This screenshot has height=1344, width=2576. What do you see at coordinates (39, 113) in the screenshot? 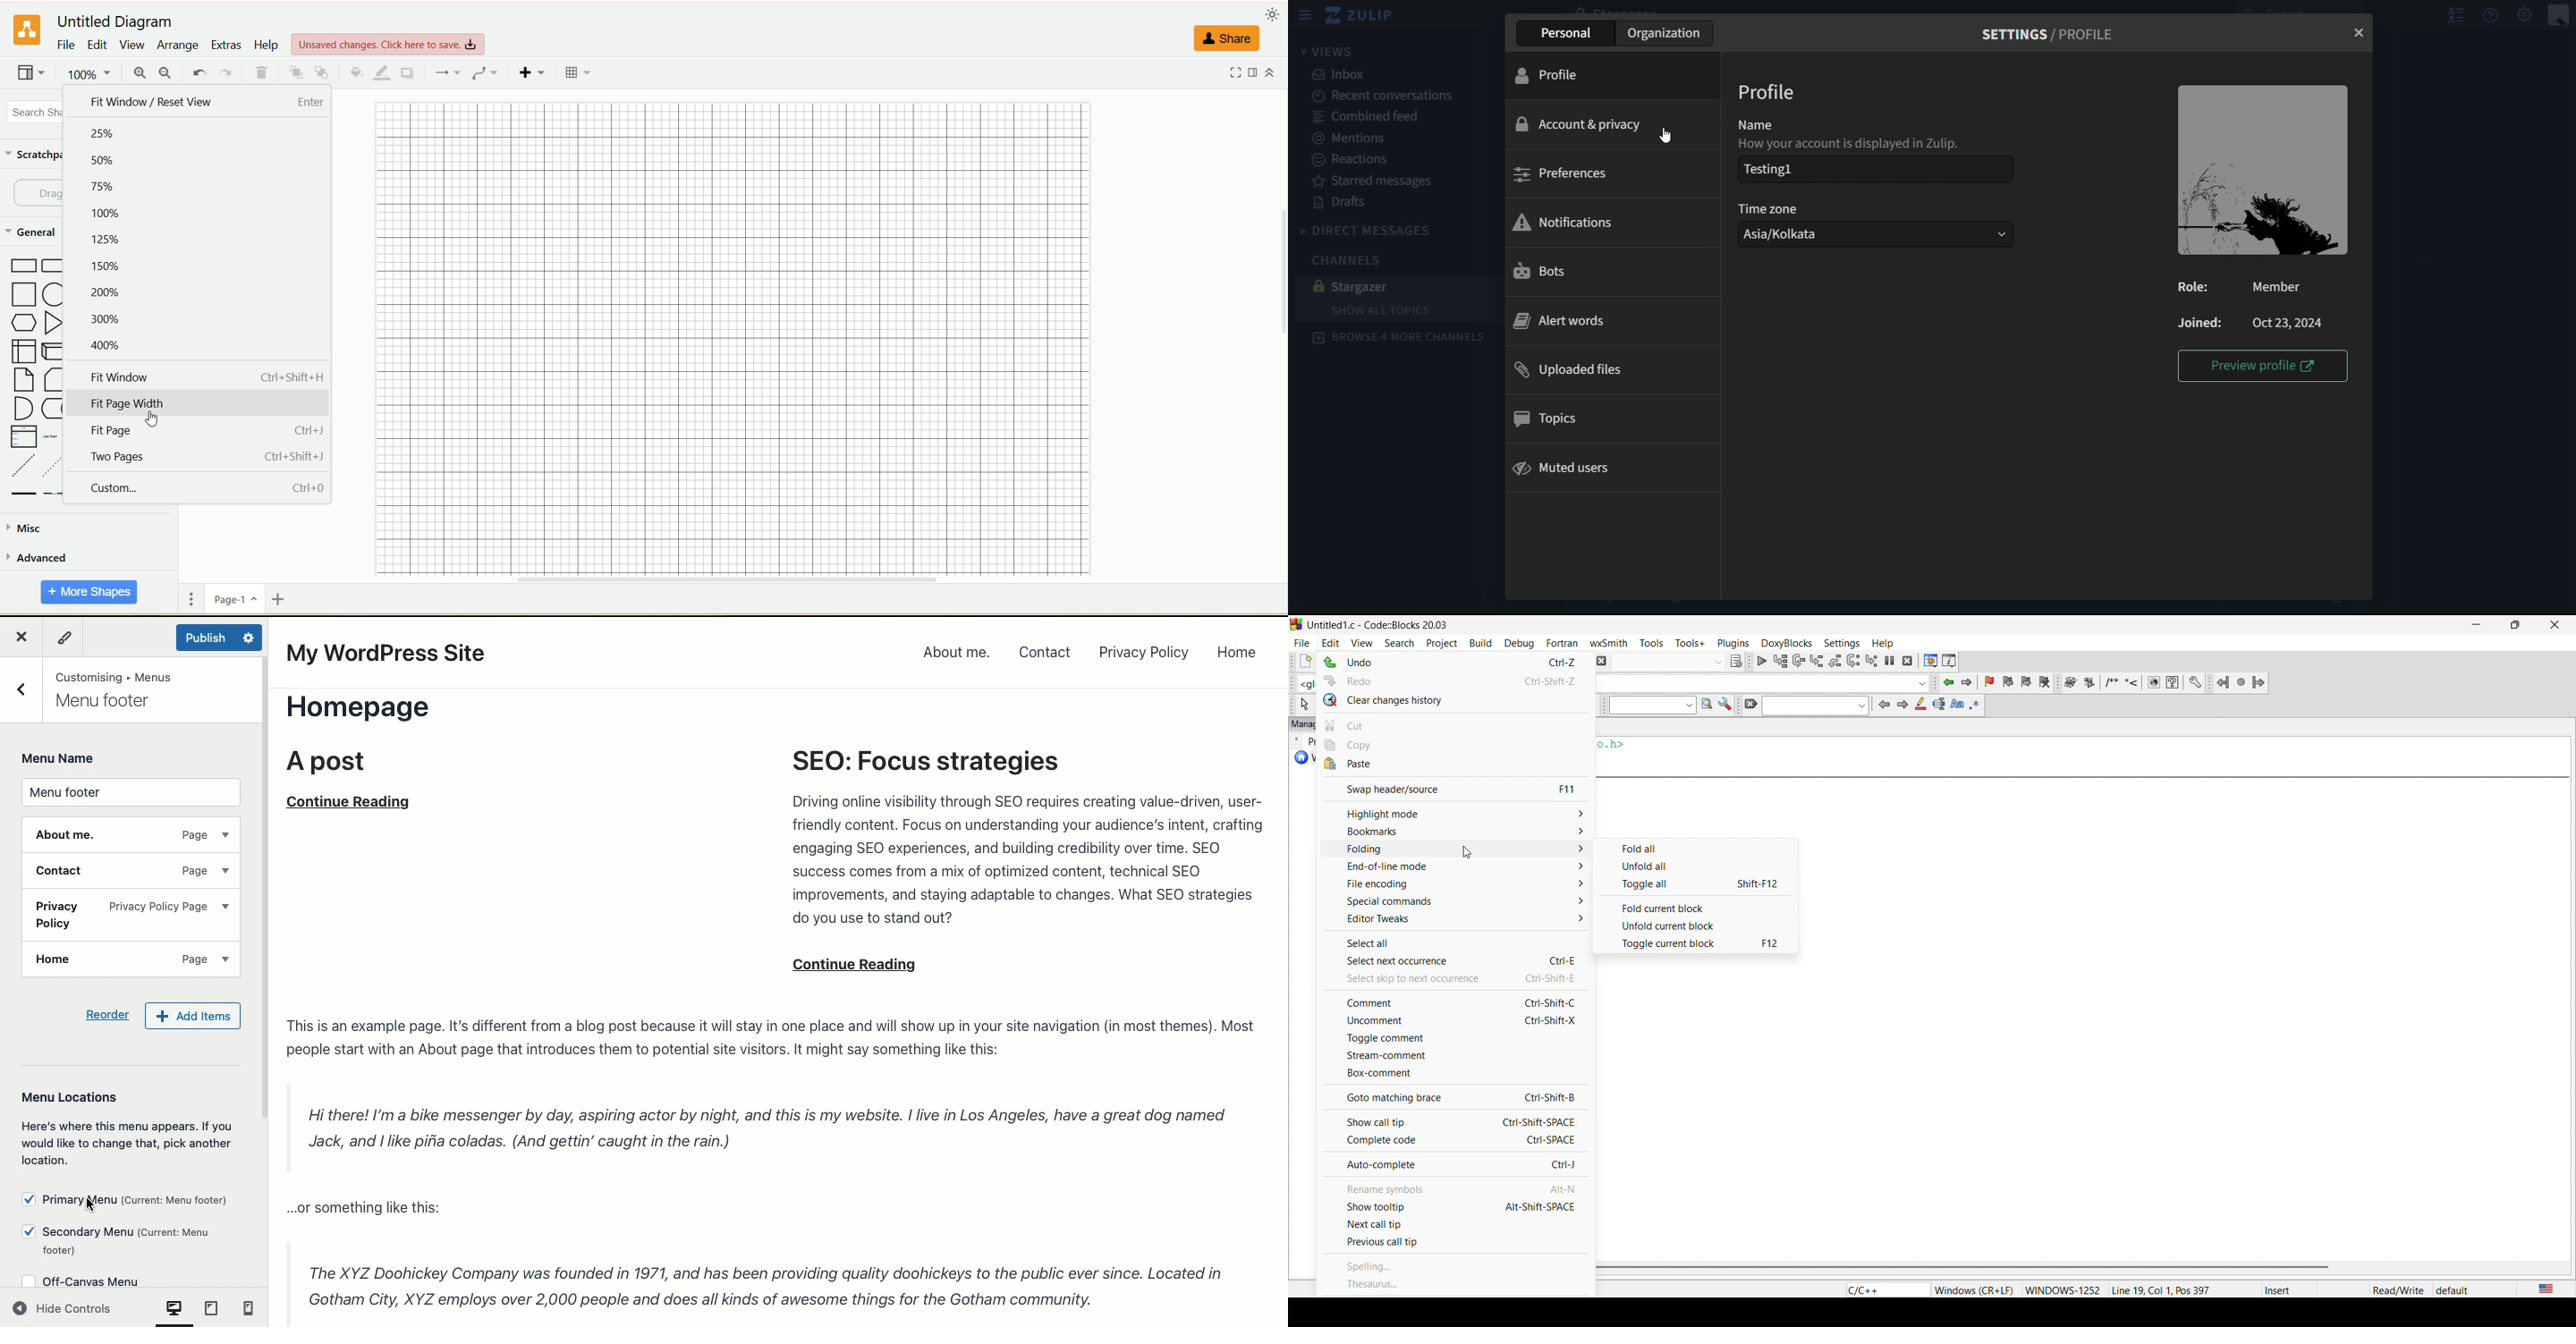
I see `Search She` at bounding box center [39, 113].